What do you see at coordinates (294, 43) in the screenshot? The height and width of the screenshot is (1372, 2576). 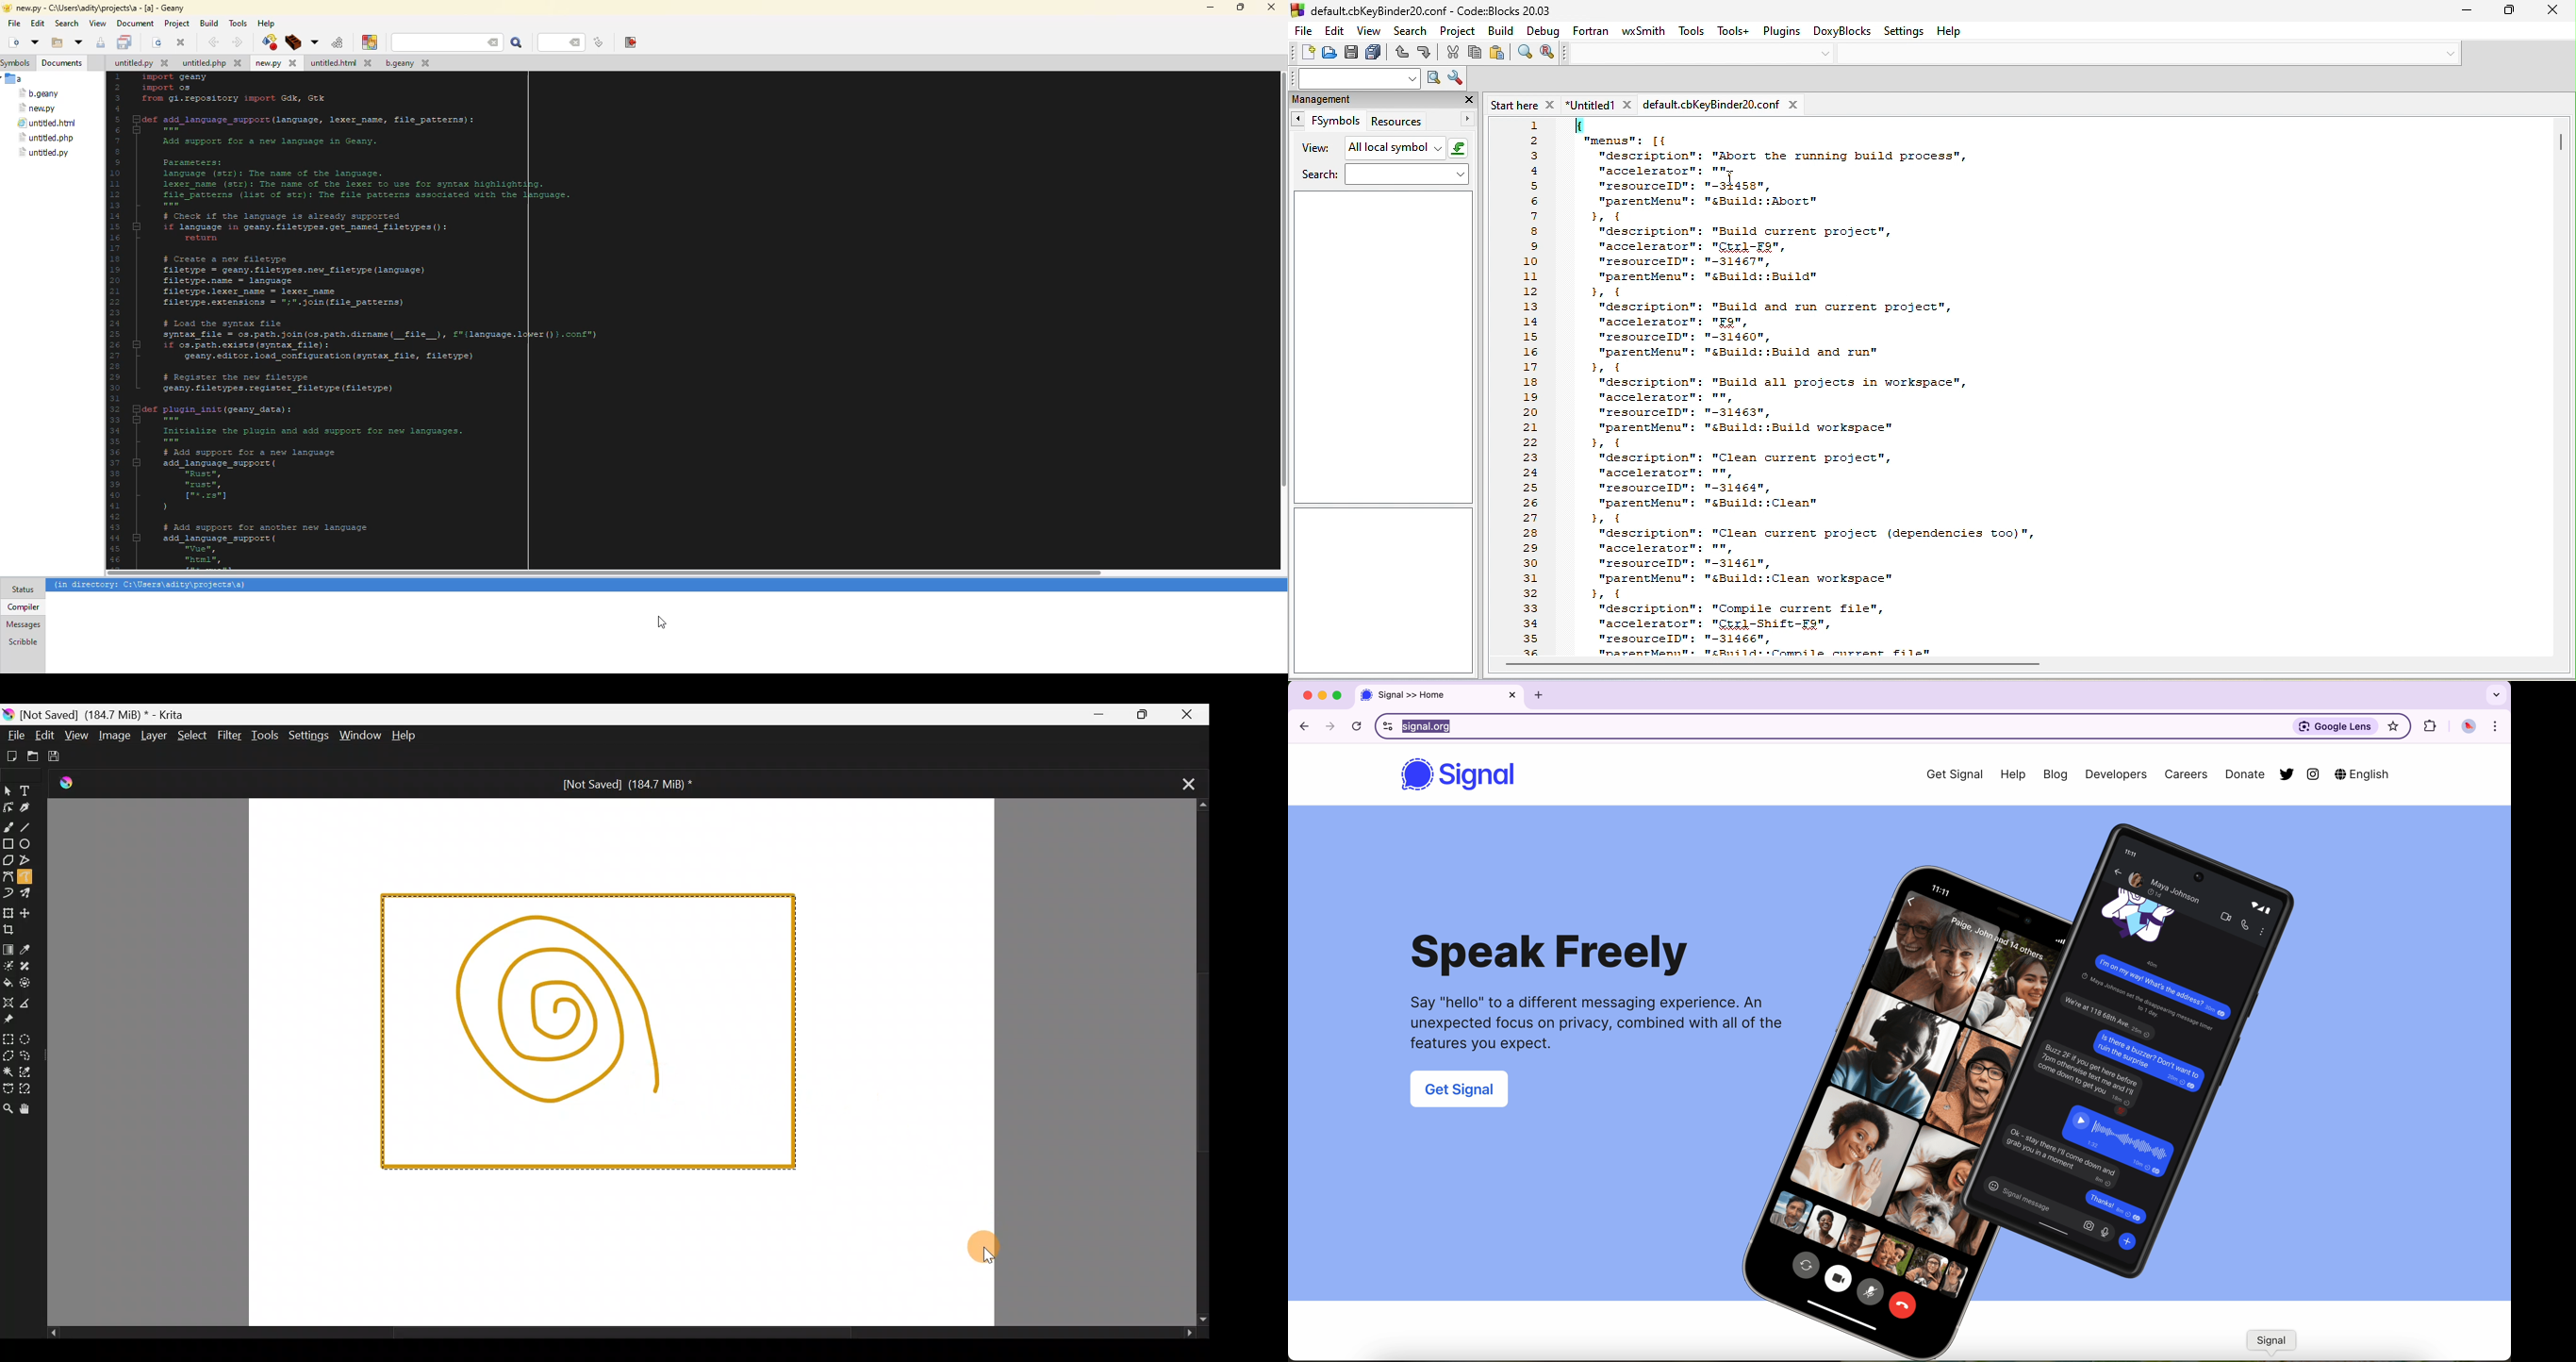 I see `build` at bounding box center [294, 43].